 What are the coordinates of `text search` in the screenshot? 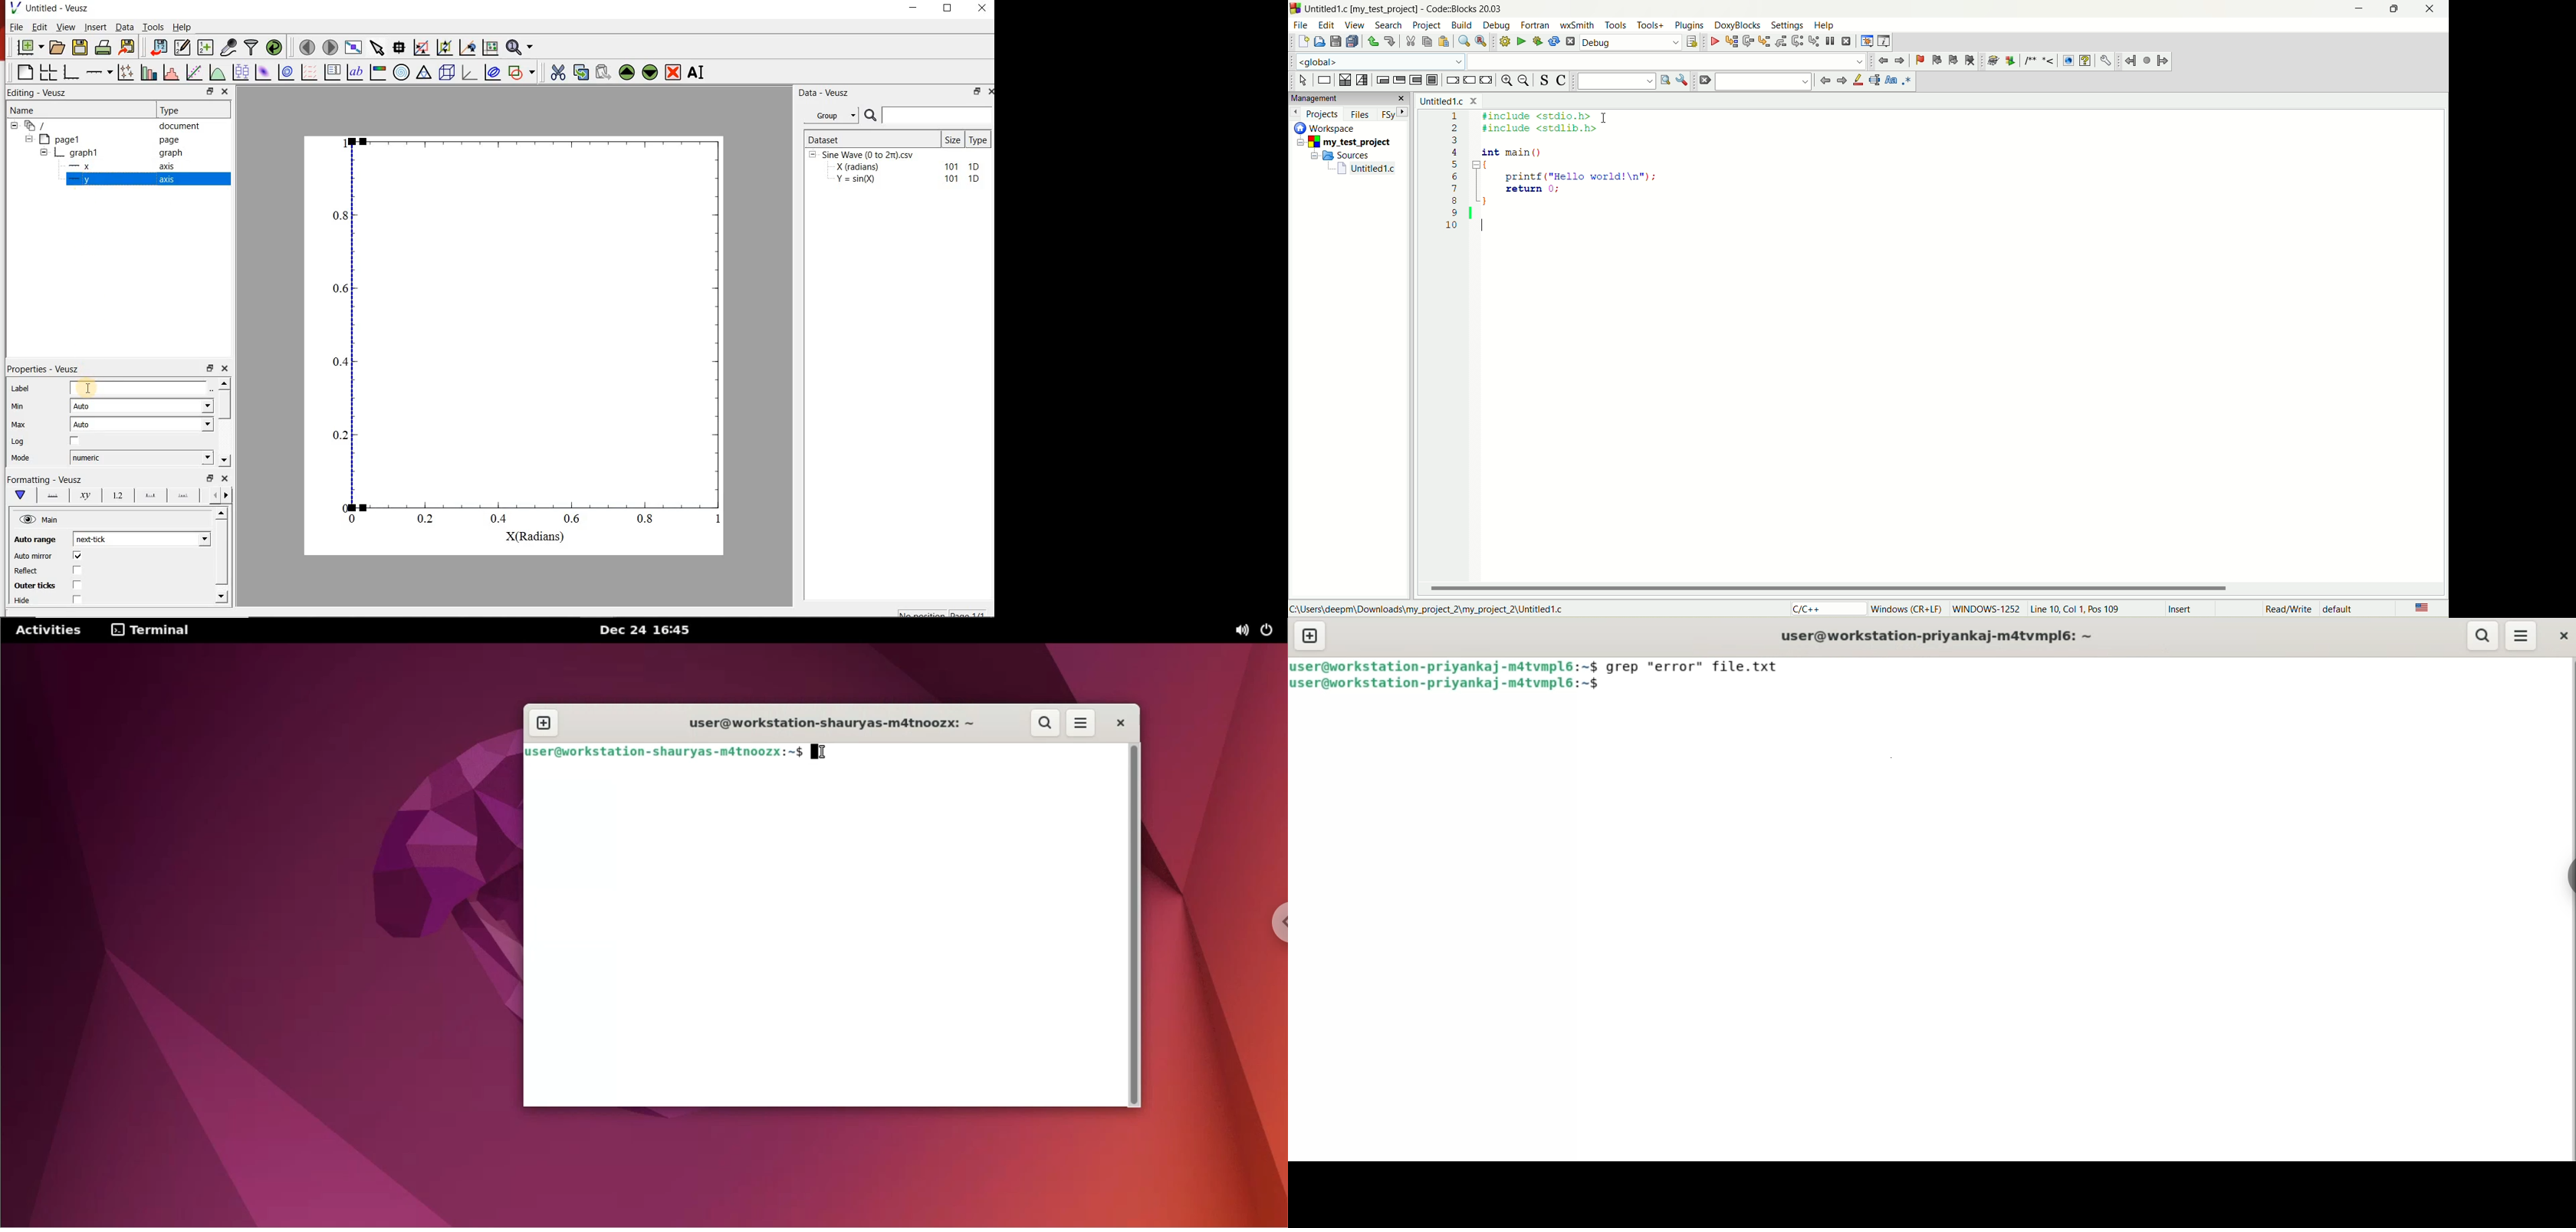 It's located at (1615, 82).